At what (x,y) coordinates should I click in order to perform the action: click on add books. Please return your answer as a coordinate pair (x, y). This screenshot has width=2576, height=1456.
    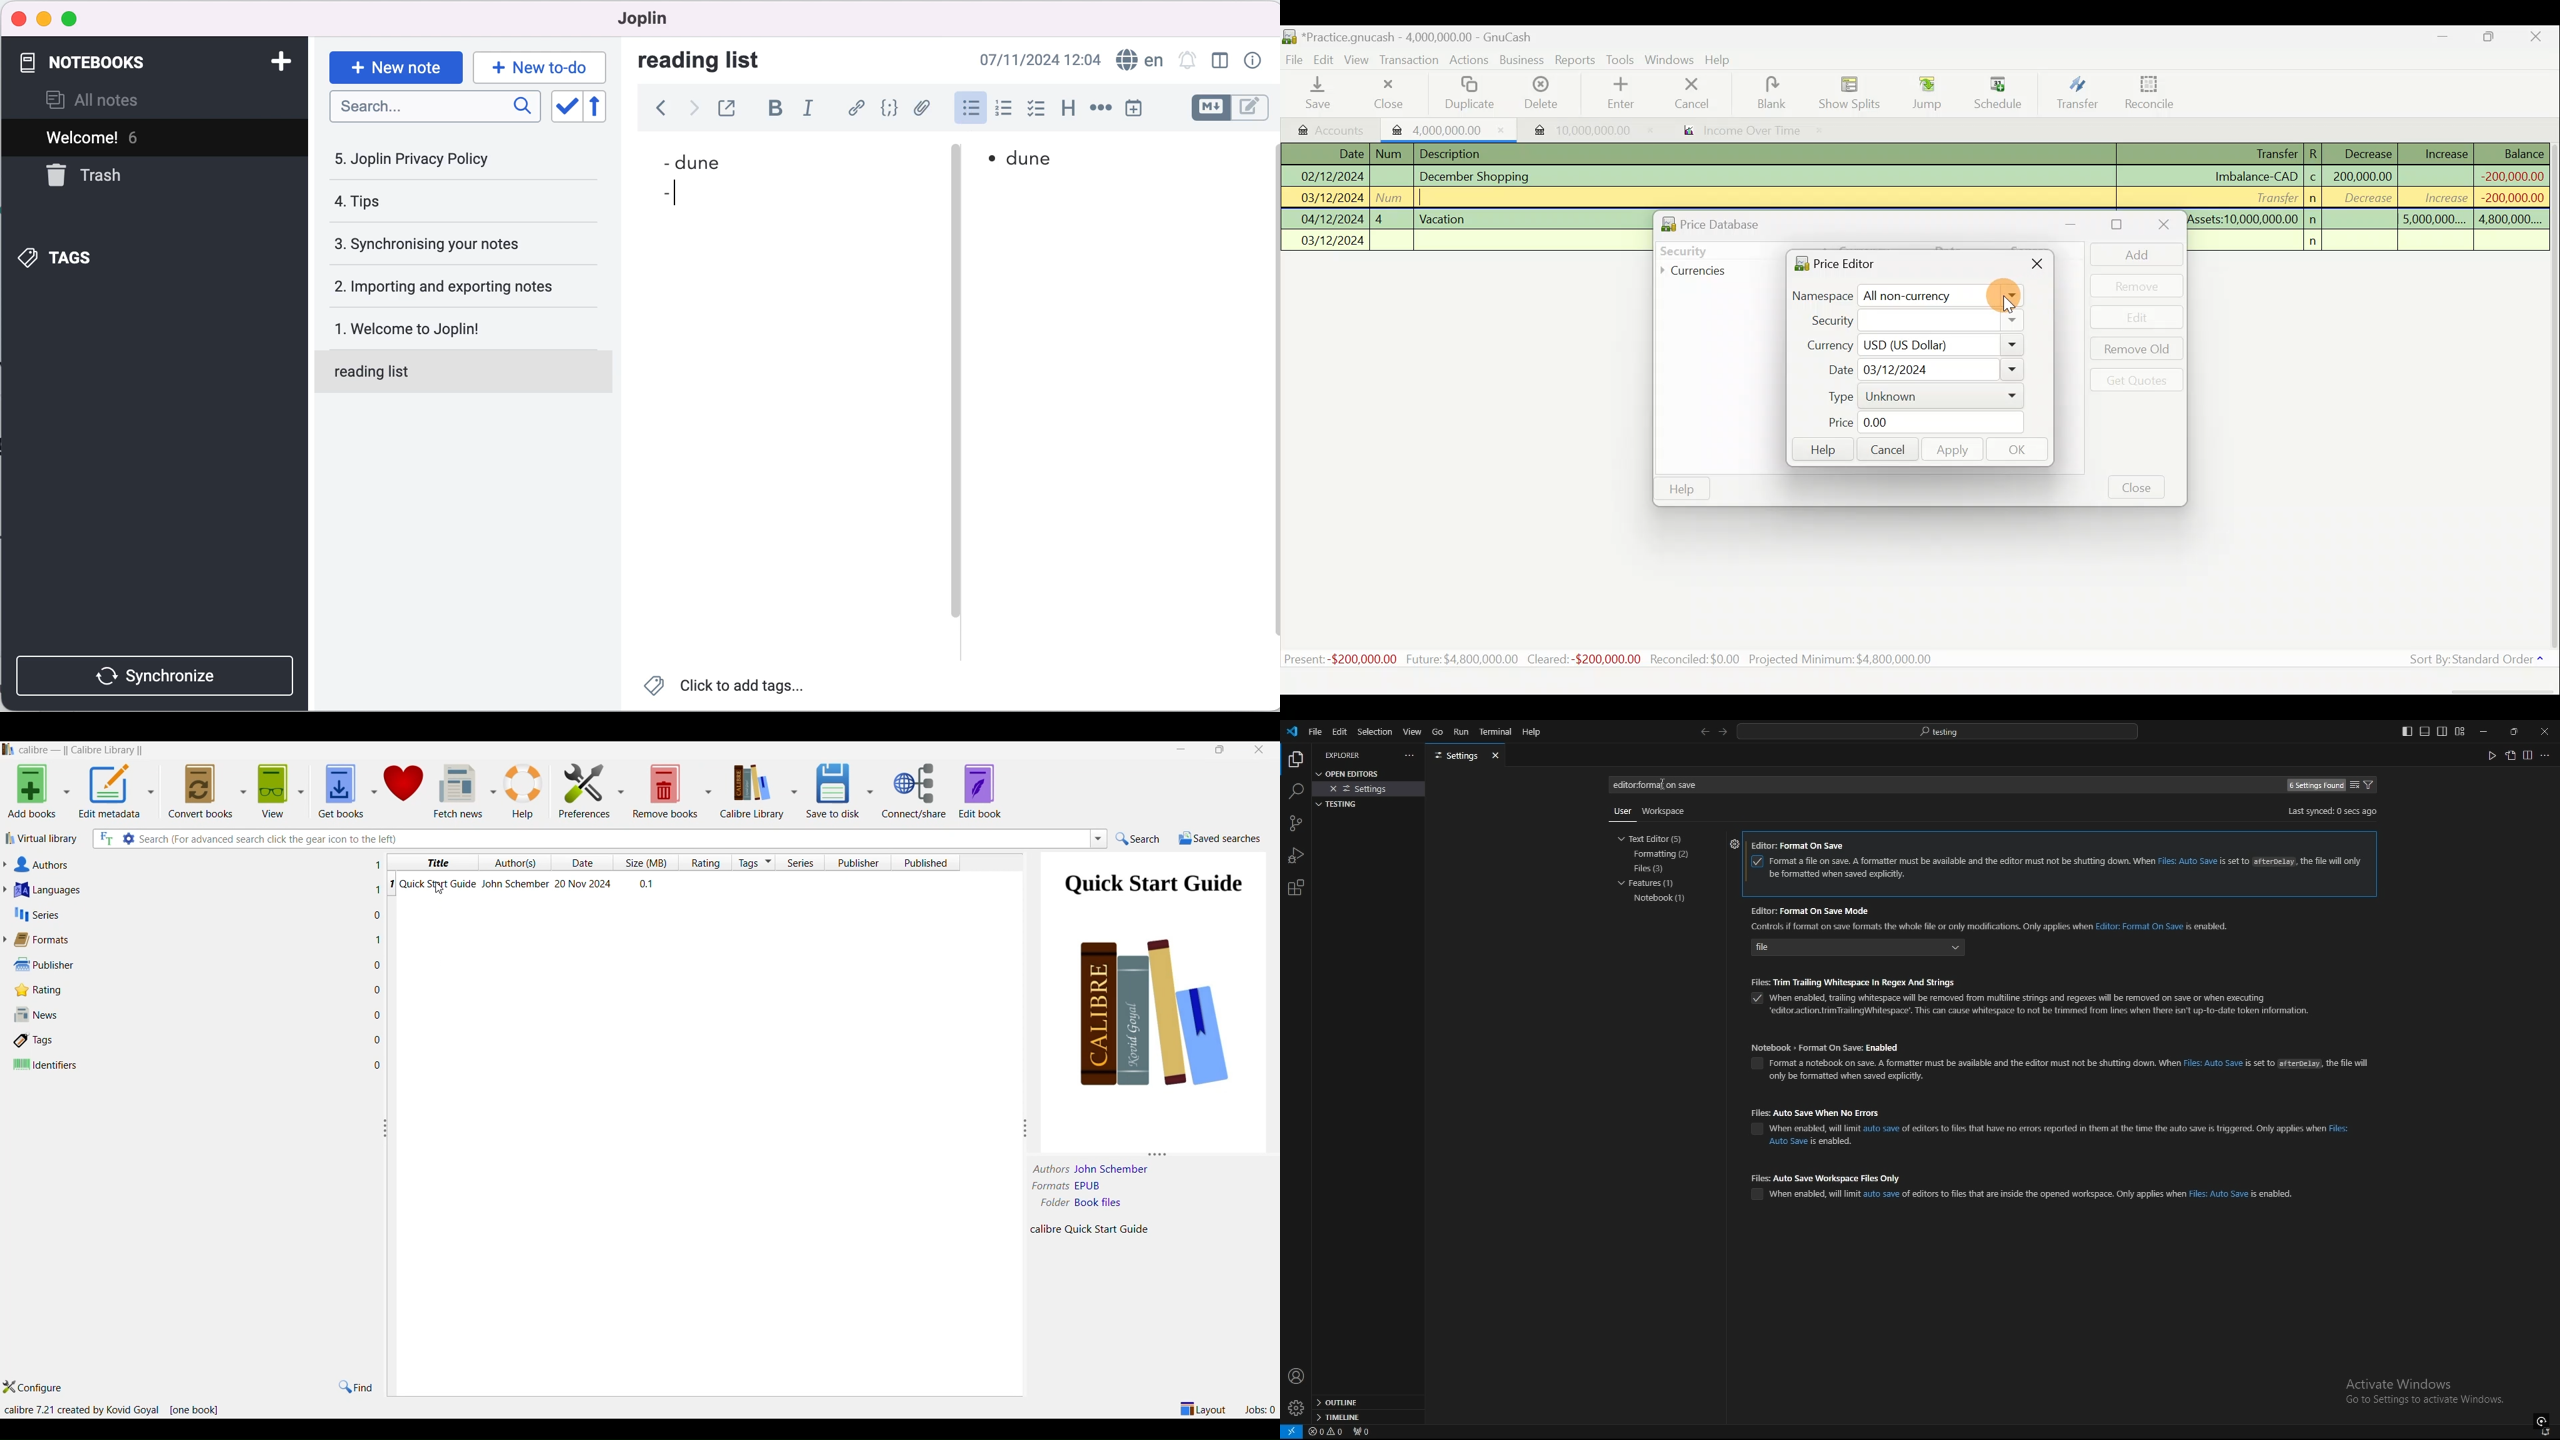
    Looking at the image, I should click on (33, 793).